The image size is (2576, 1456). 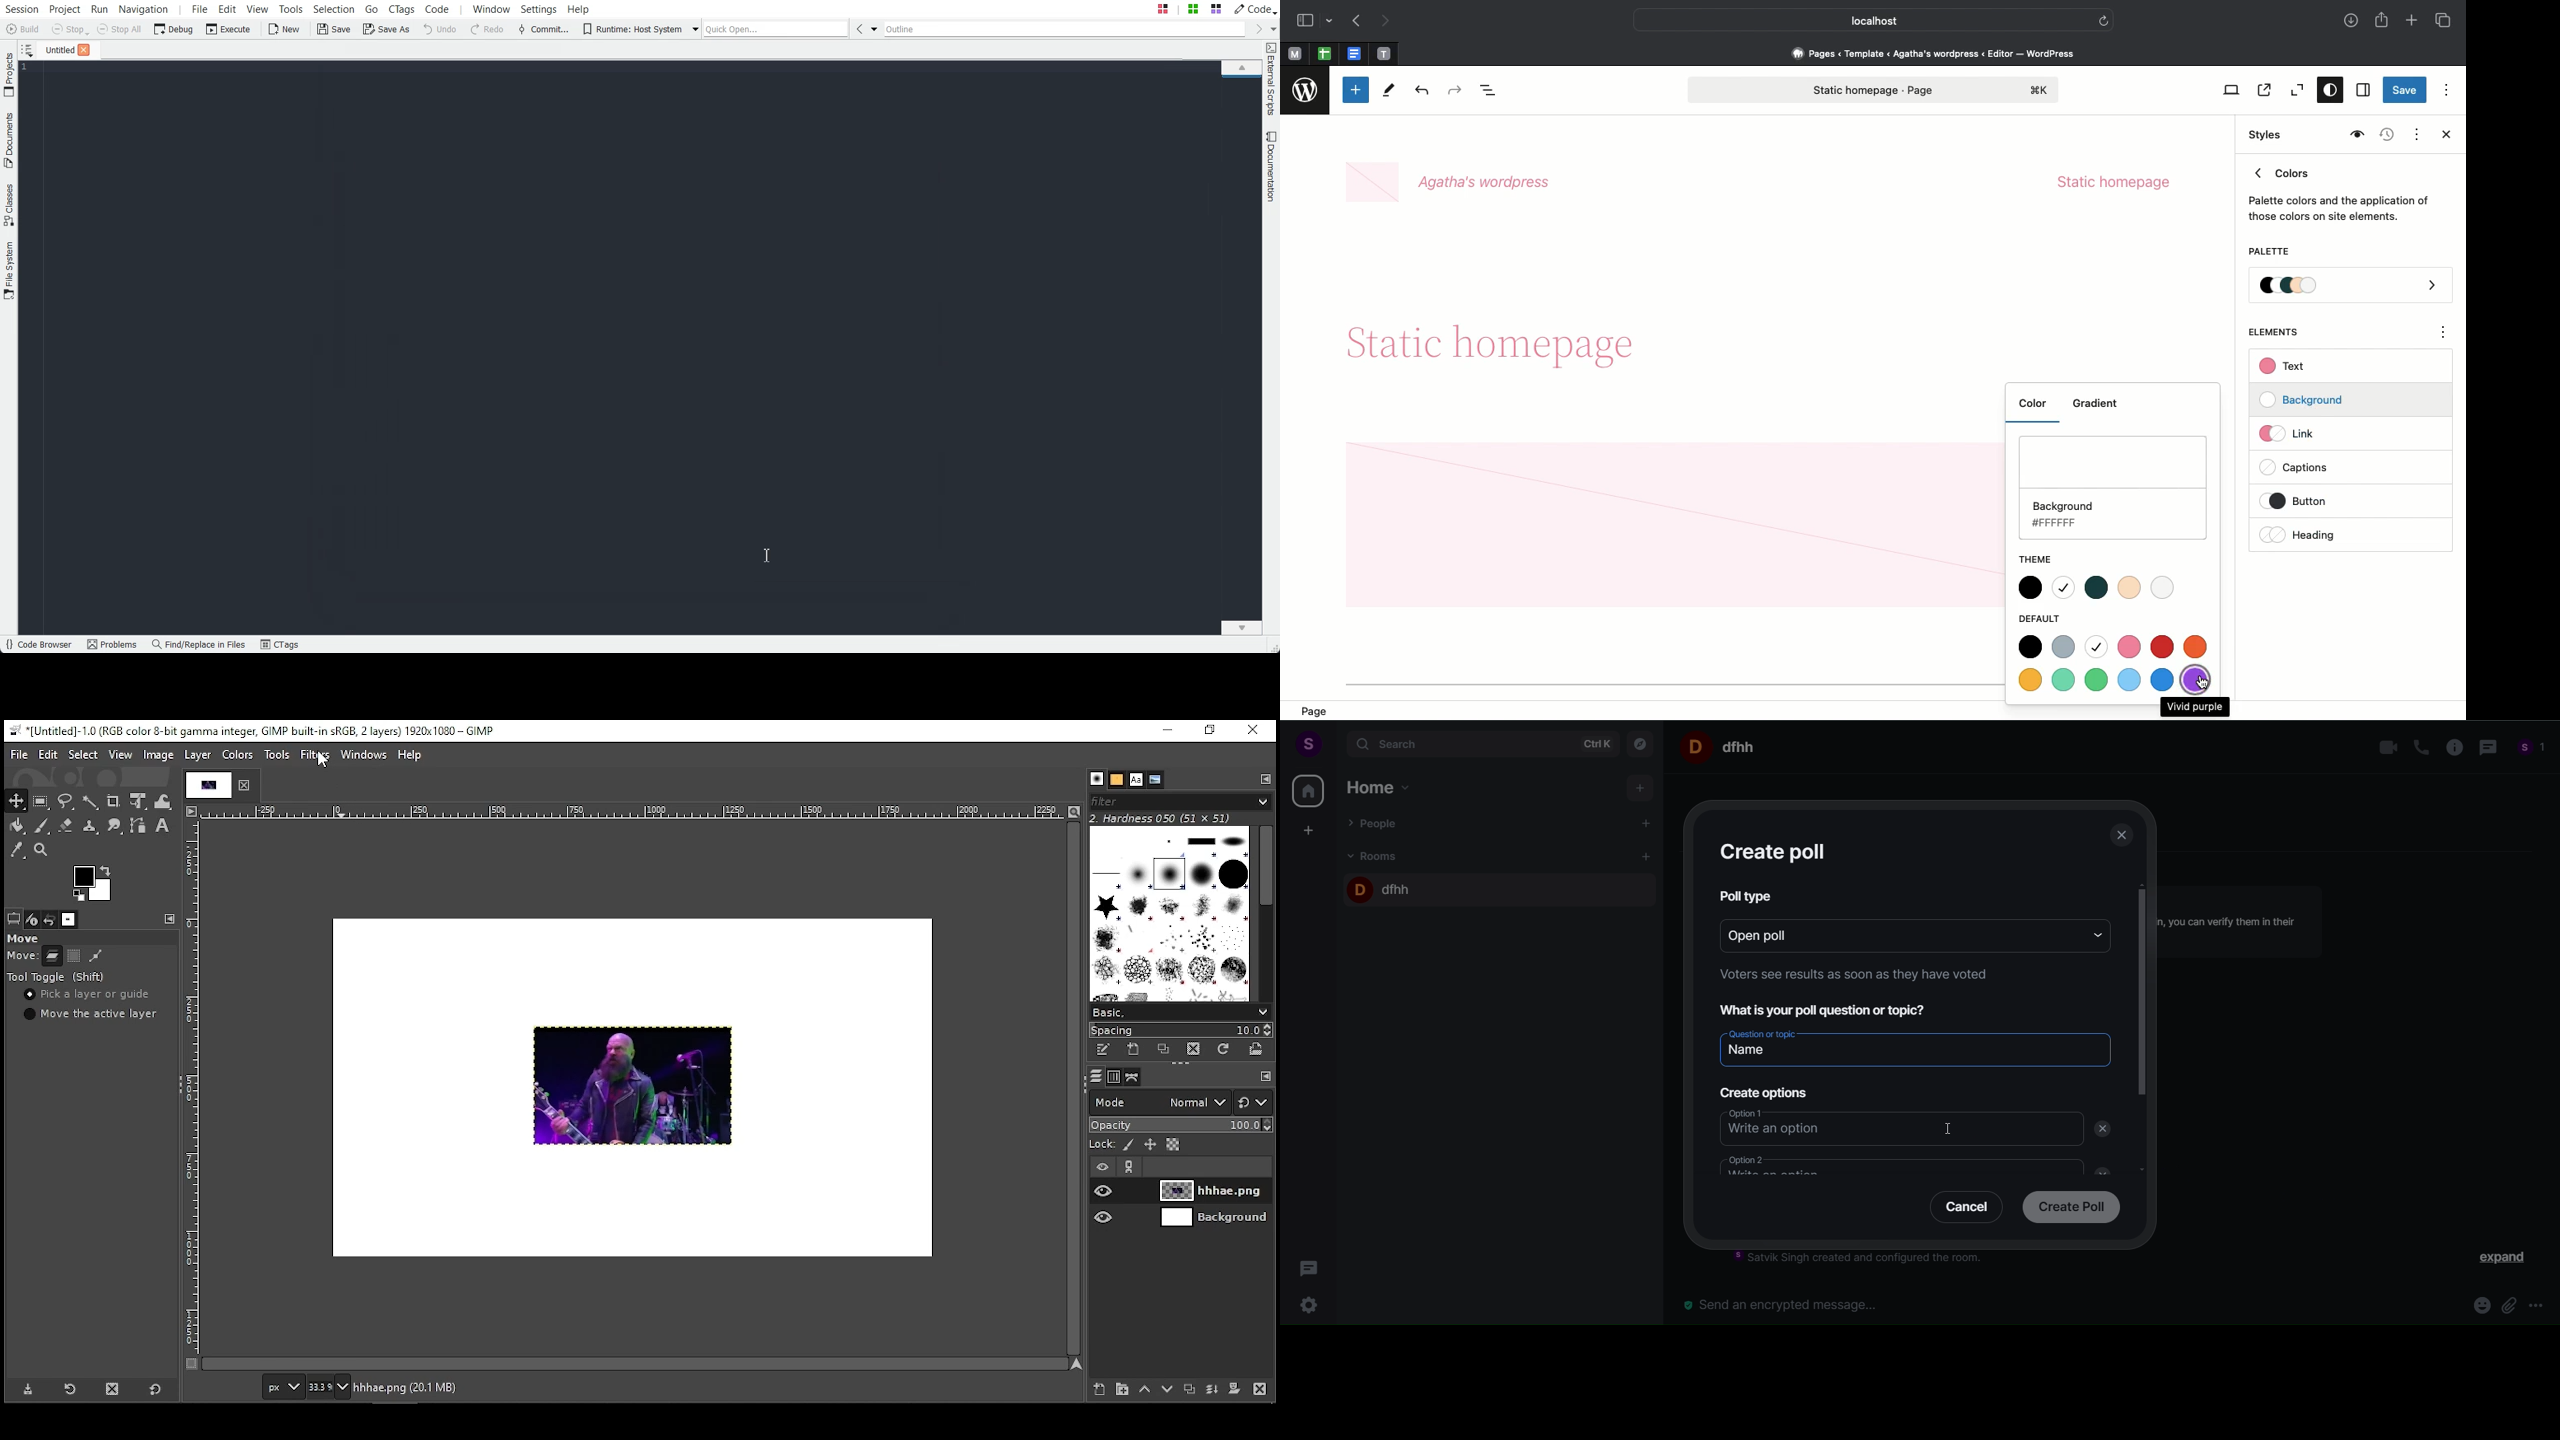 What do you see at coordinates (1308, 791) in the screenshot?
I see `home` at bounding box center [1308, 791].